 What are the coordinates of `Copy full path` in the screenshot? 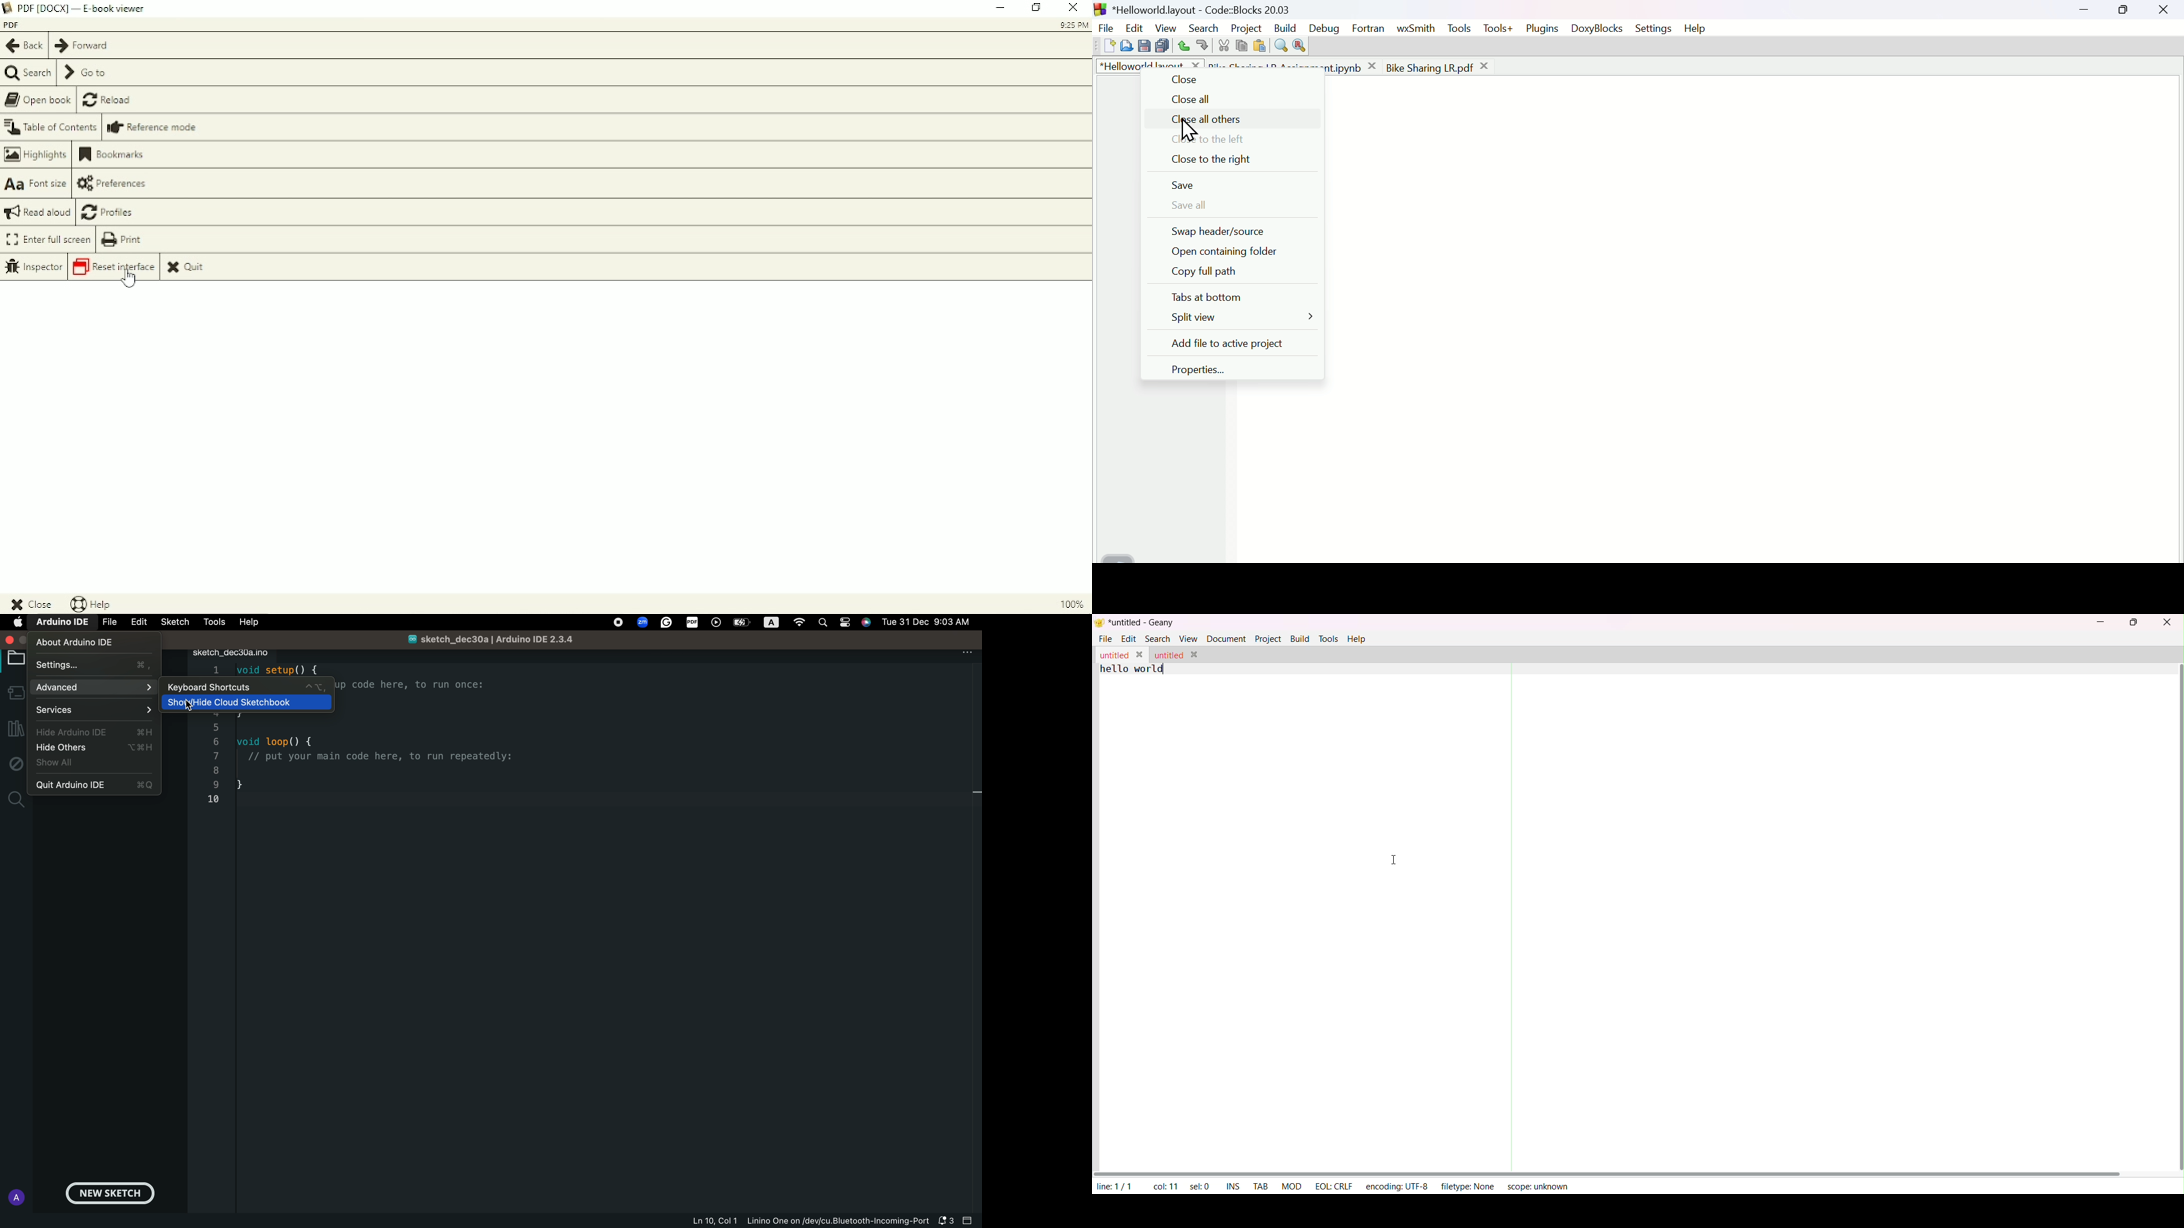 It's located at (1217, 274).